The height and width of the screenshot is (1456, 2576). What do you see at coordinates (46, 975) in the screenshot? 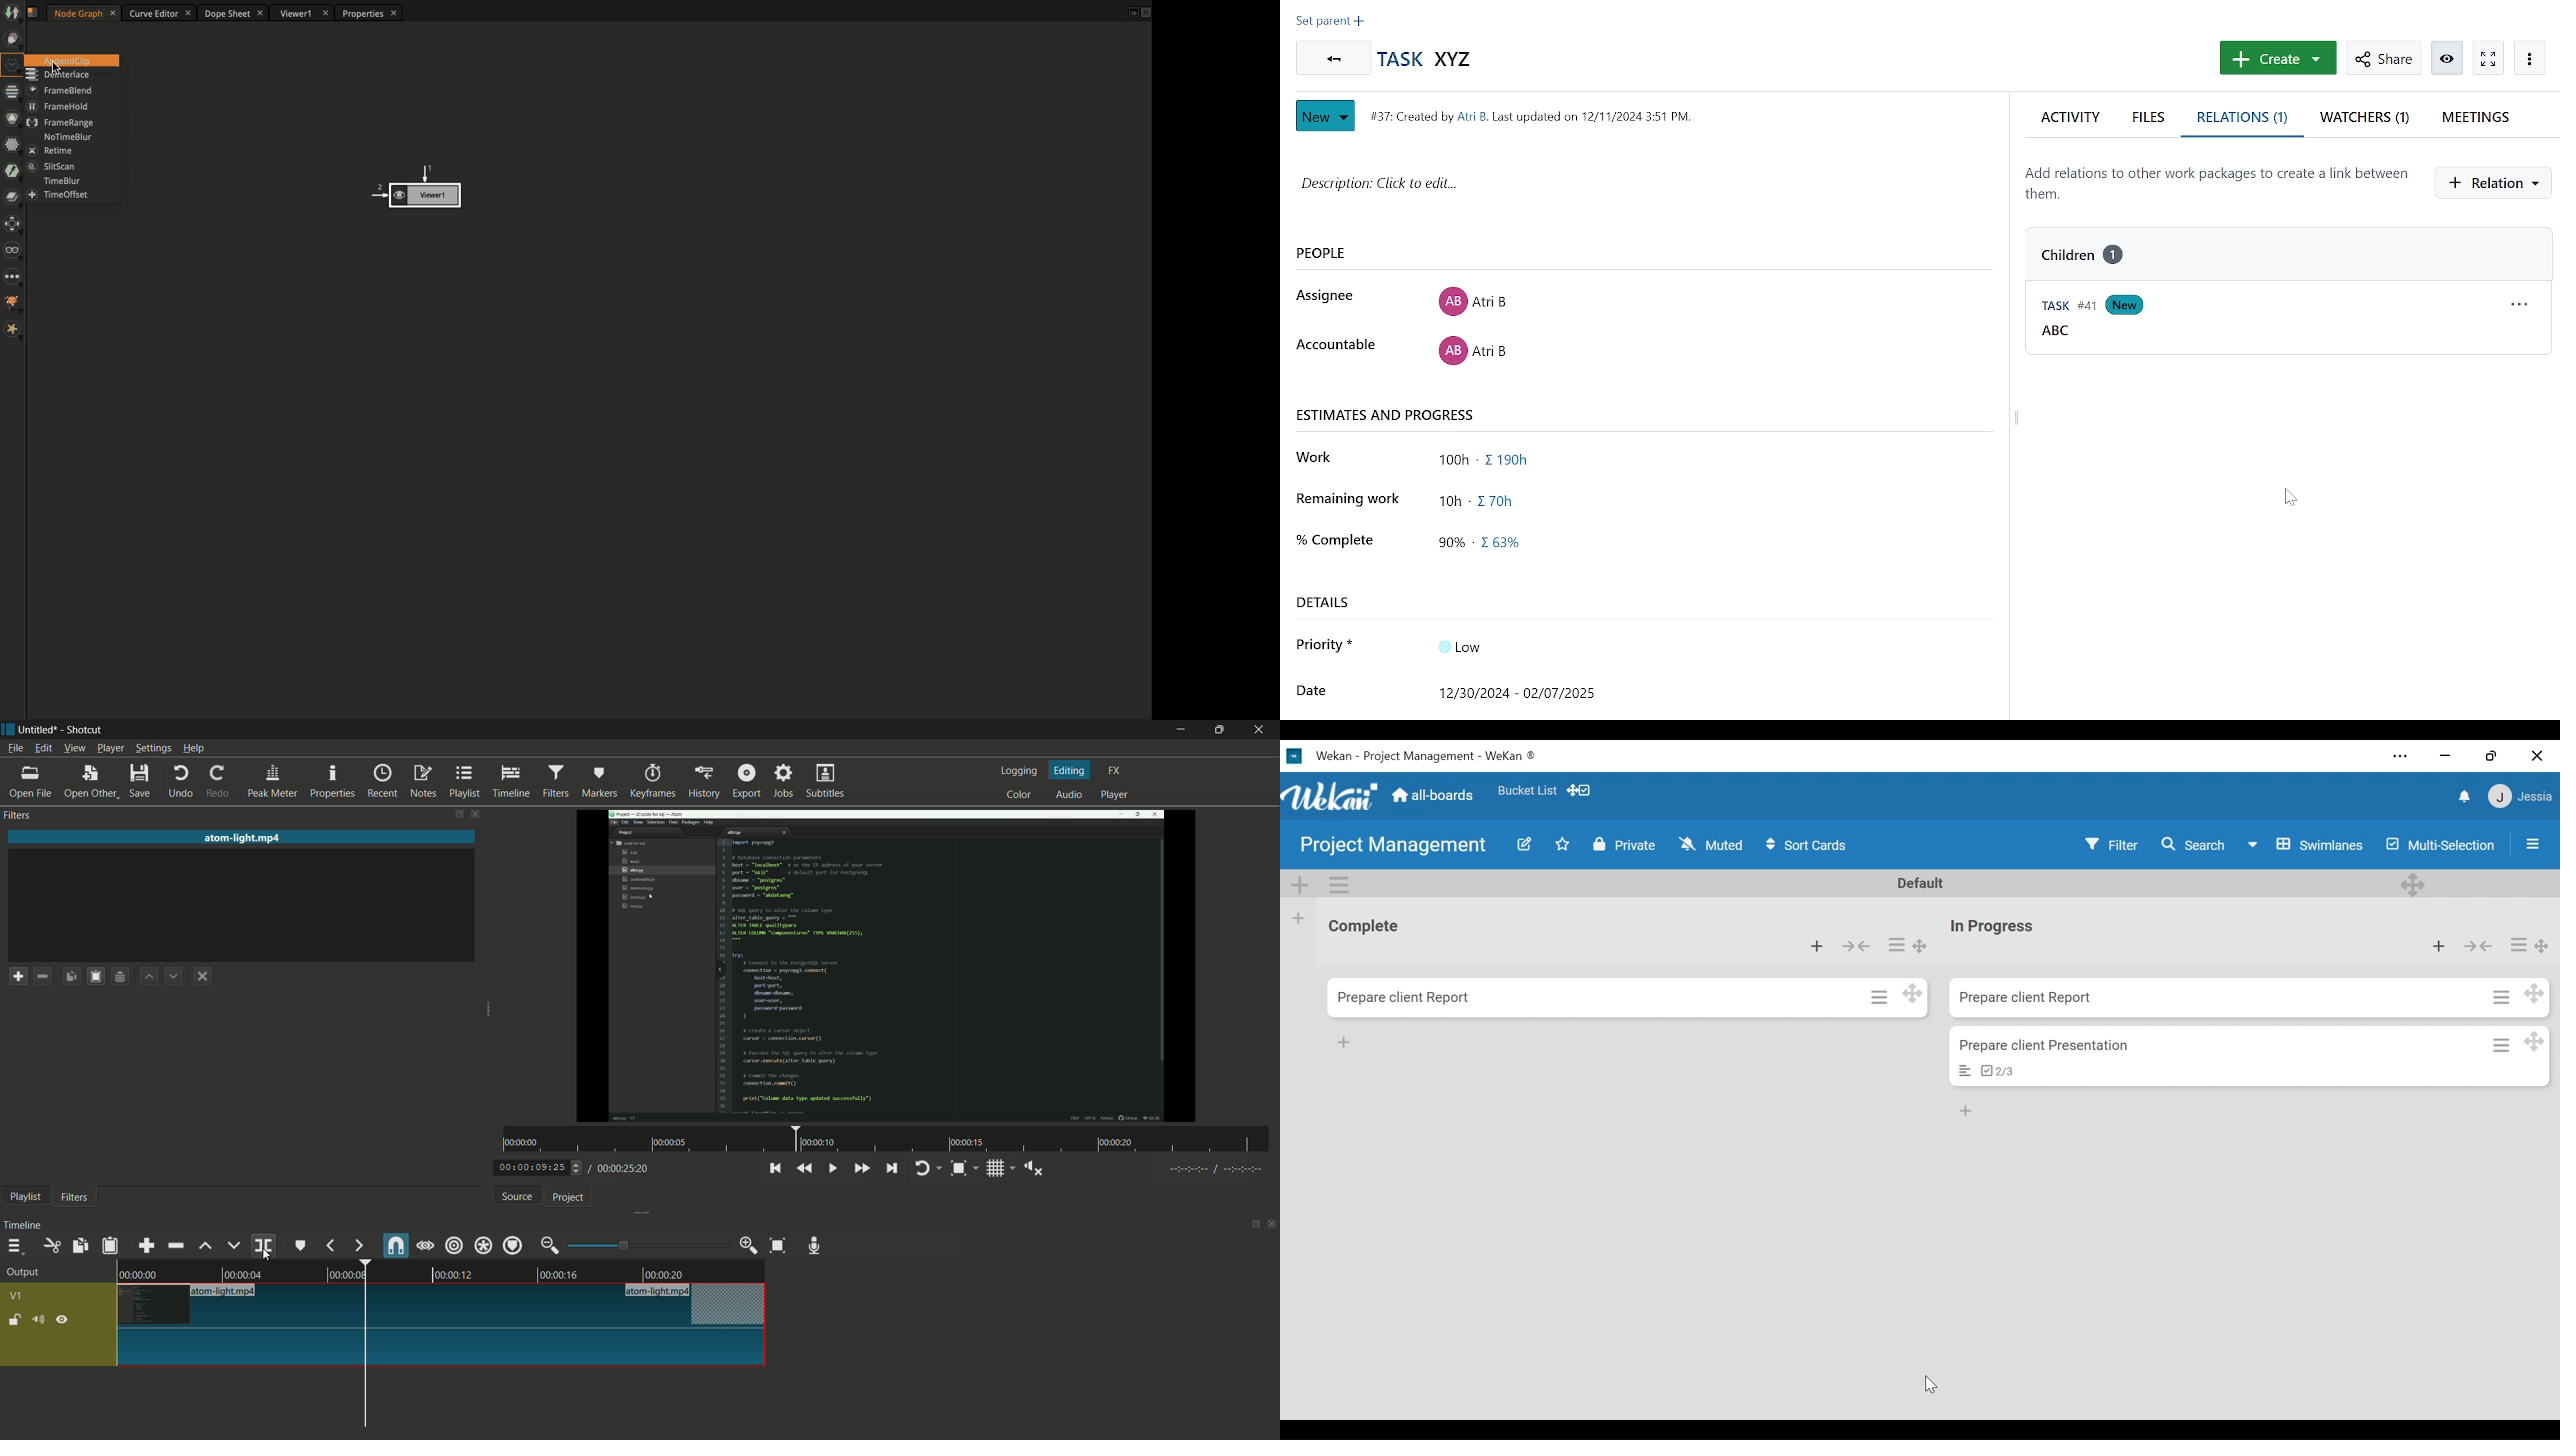
I see `remove a filter` at bounding box center [46, 975].